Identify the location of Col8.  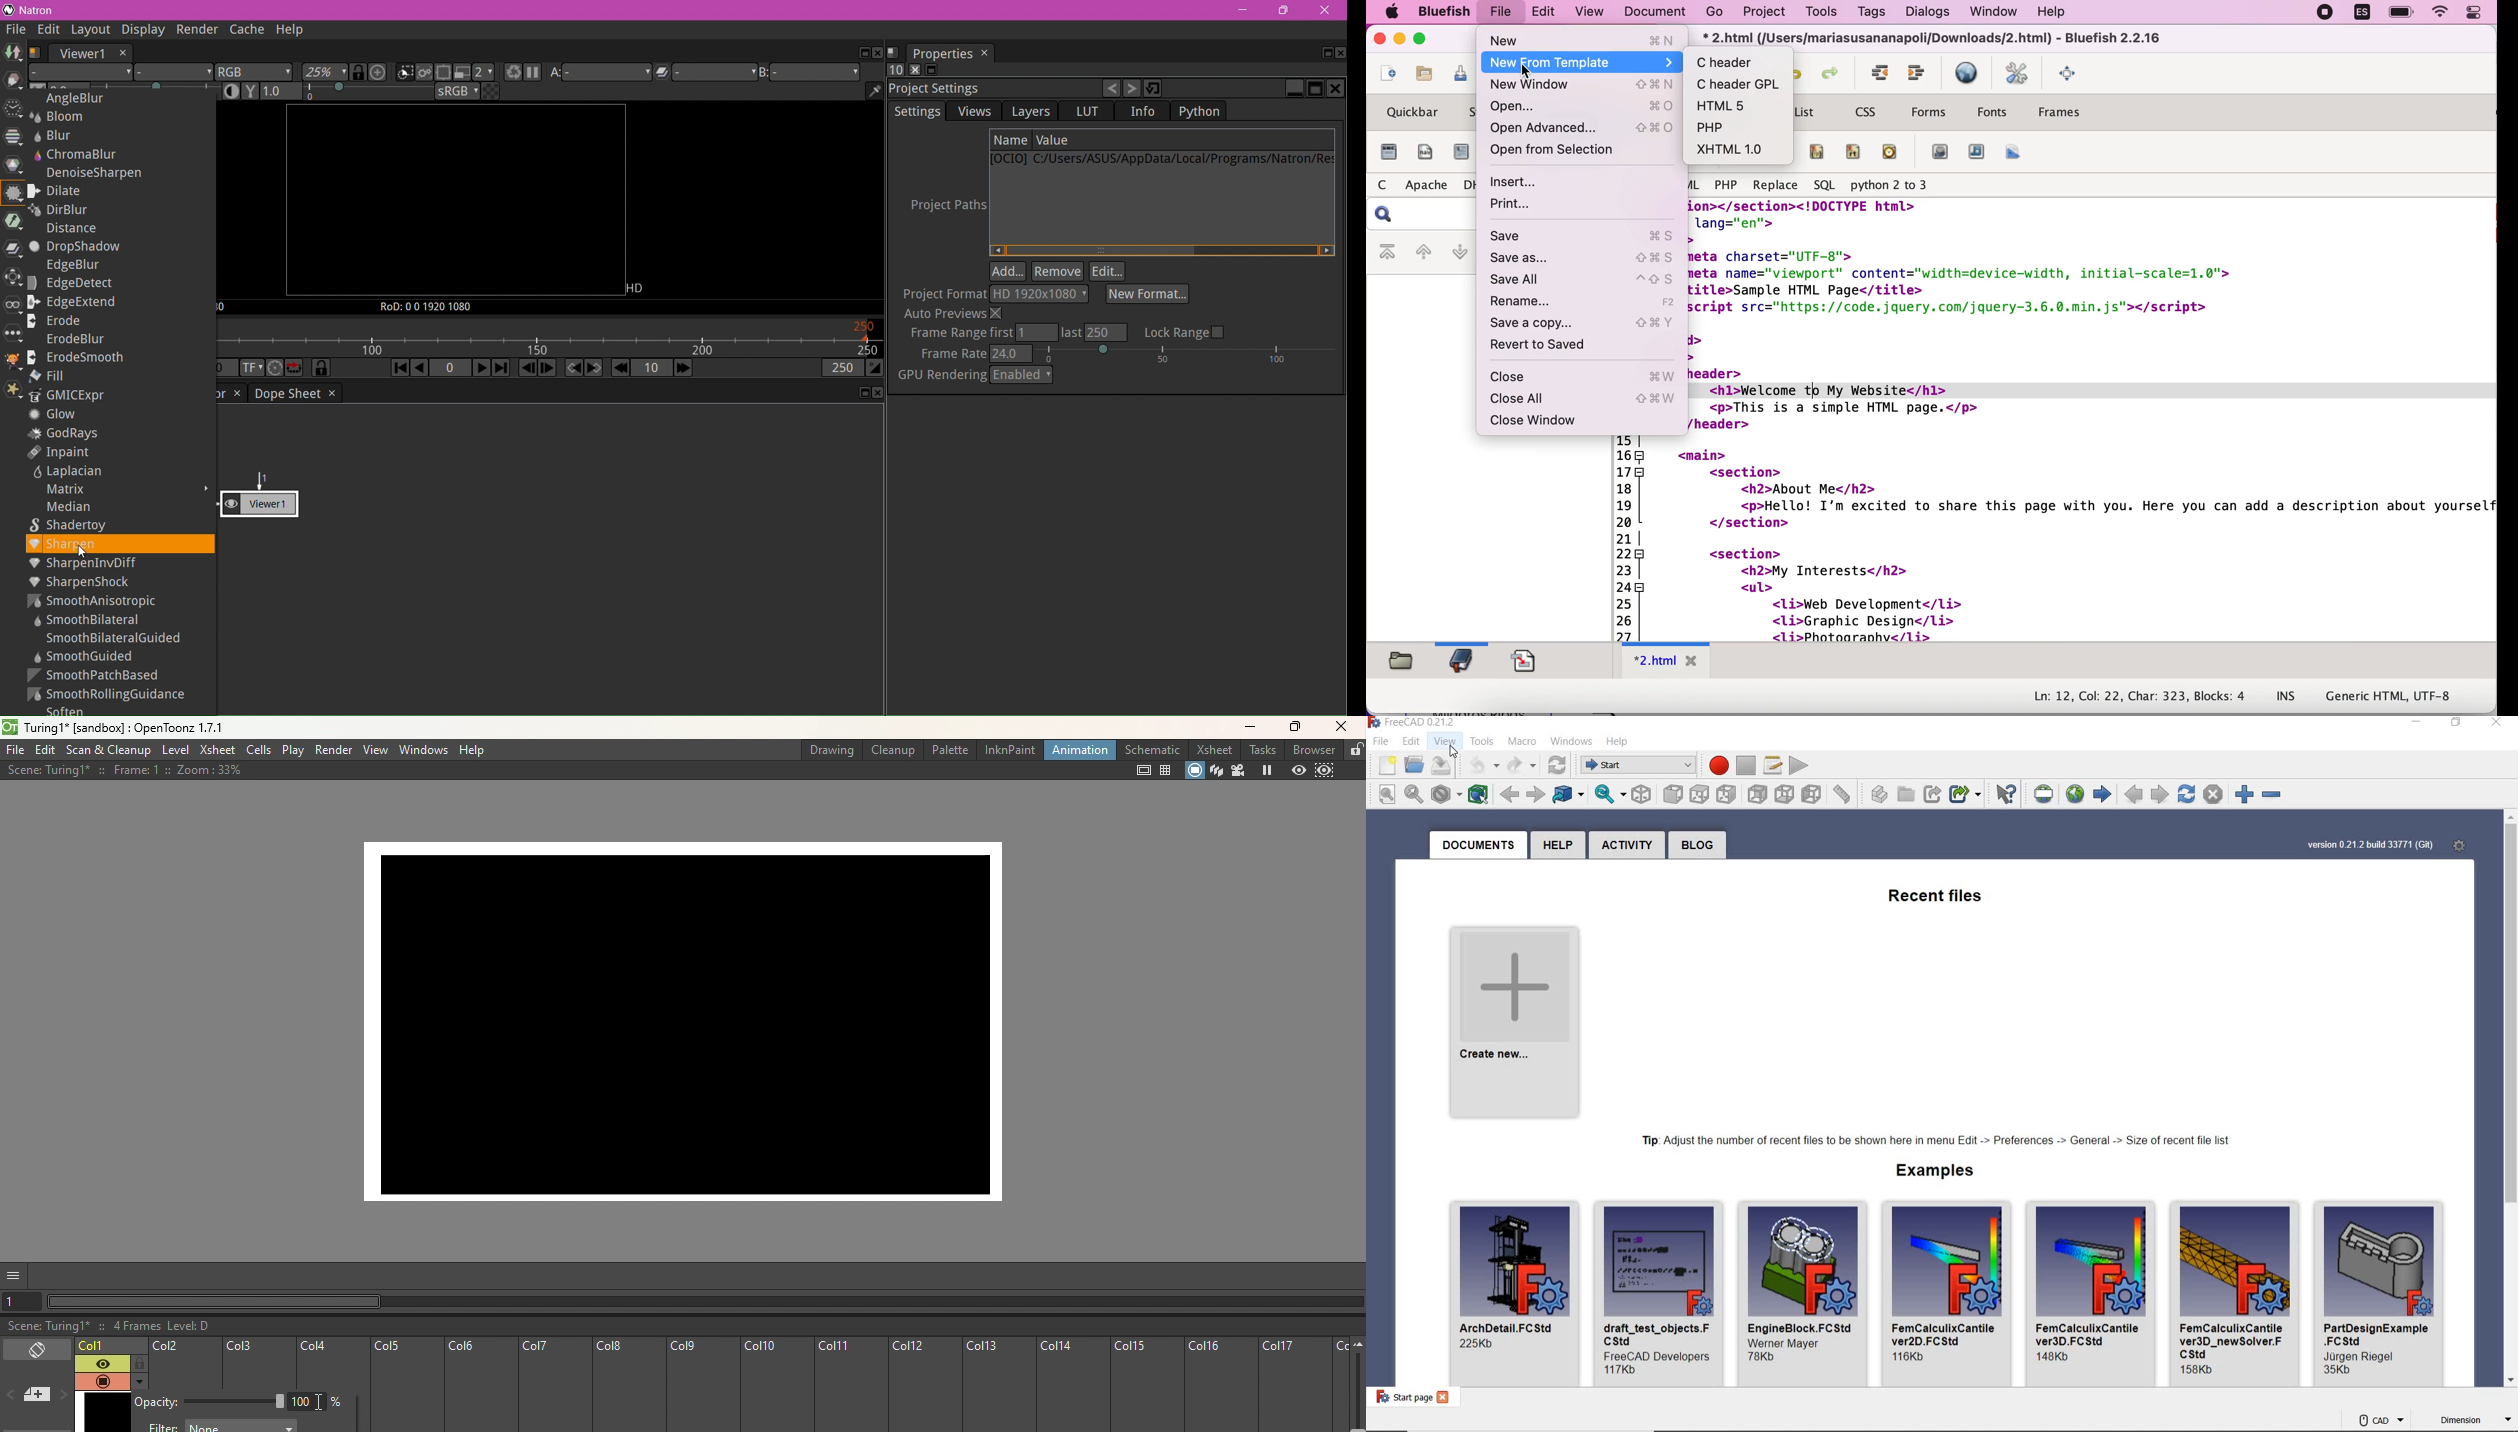
(627, 1385).